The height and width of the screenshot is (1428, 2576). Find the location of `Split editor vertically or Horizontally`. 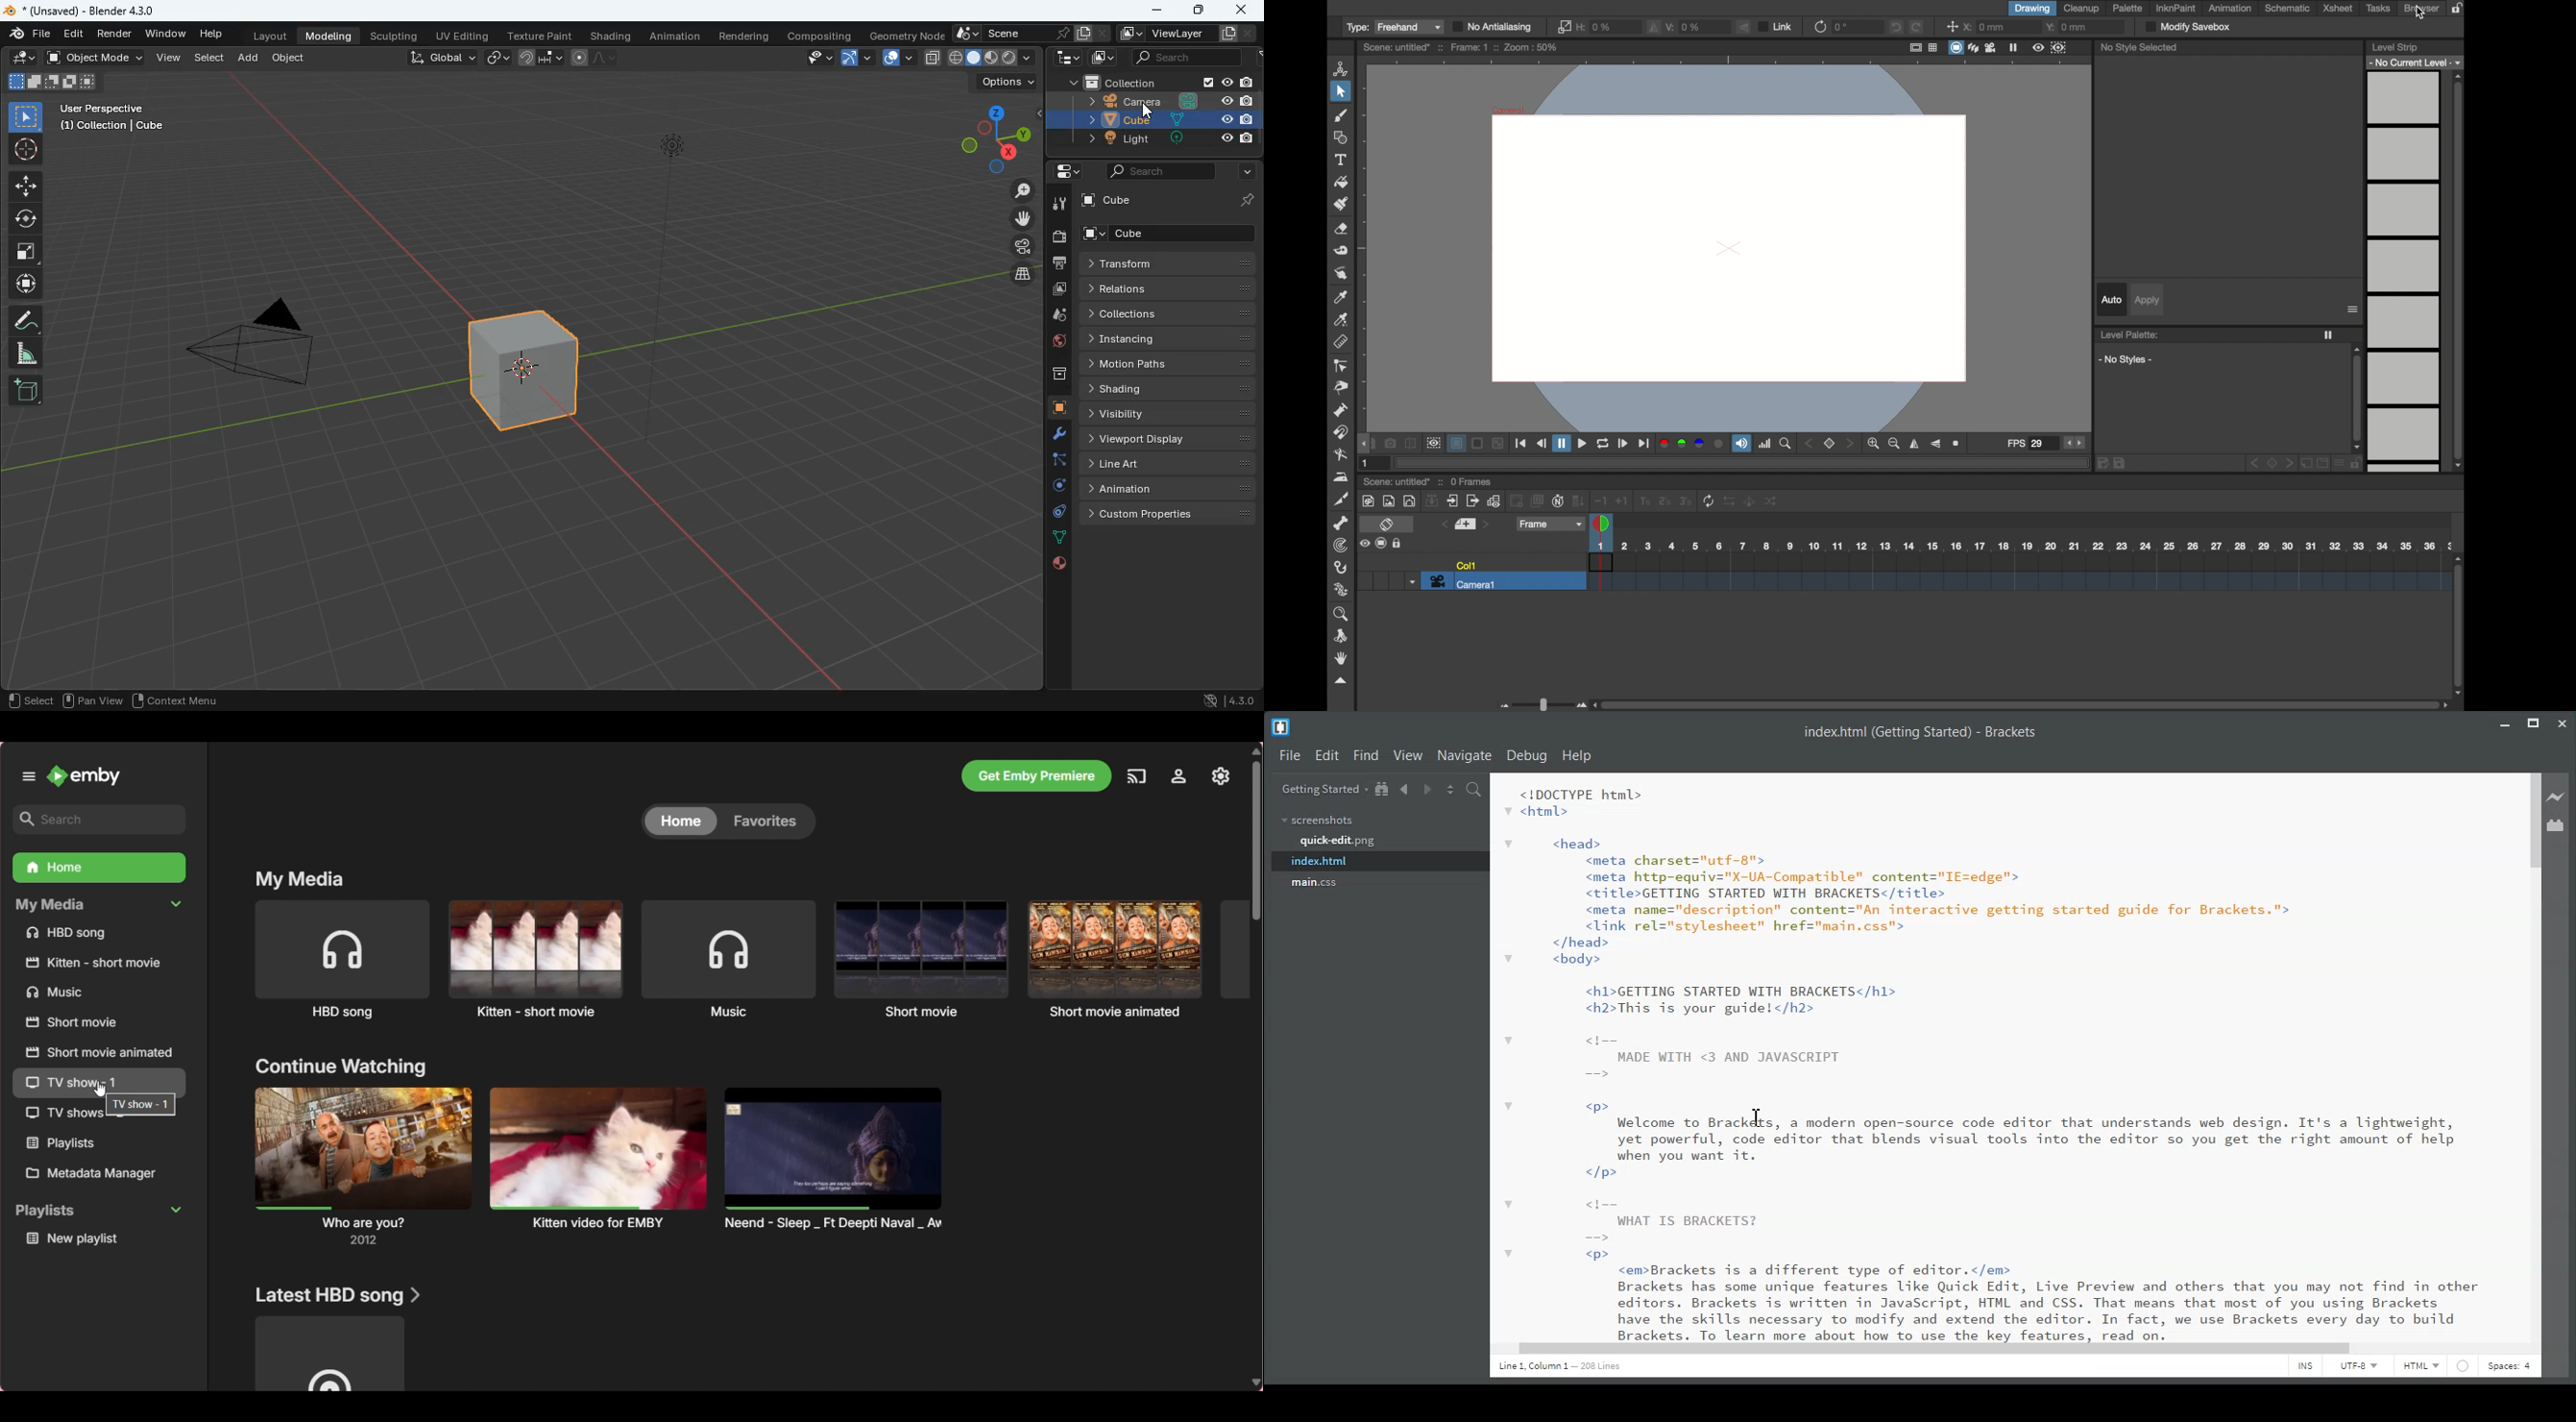

Split editor vertically or Horizontally is located at coordinates (1449, 789).